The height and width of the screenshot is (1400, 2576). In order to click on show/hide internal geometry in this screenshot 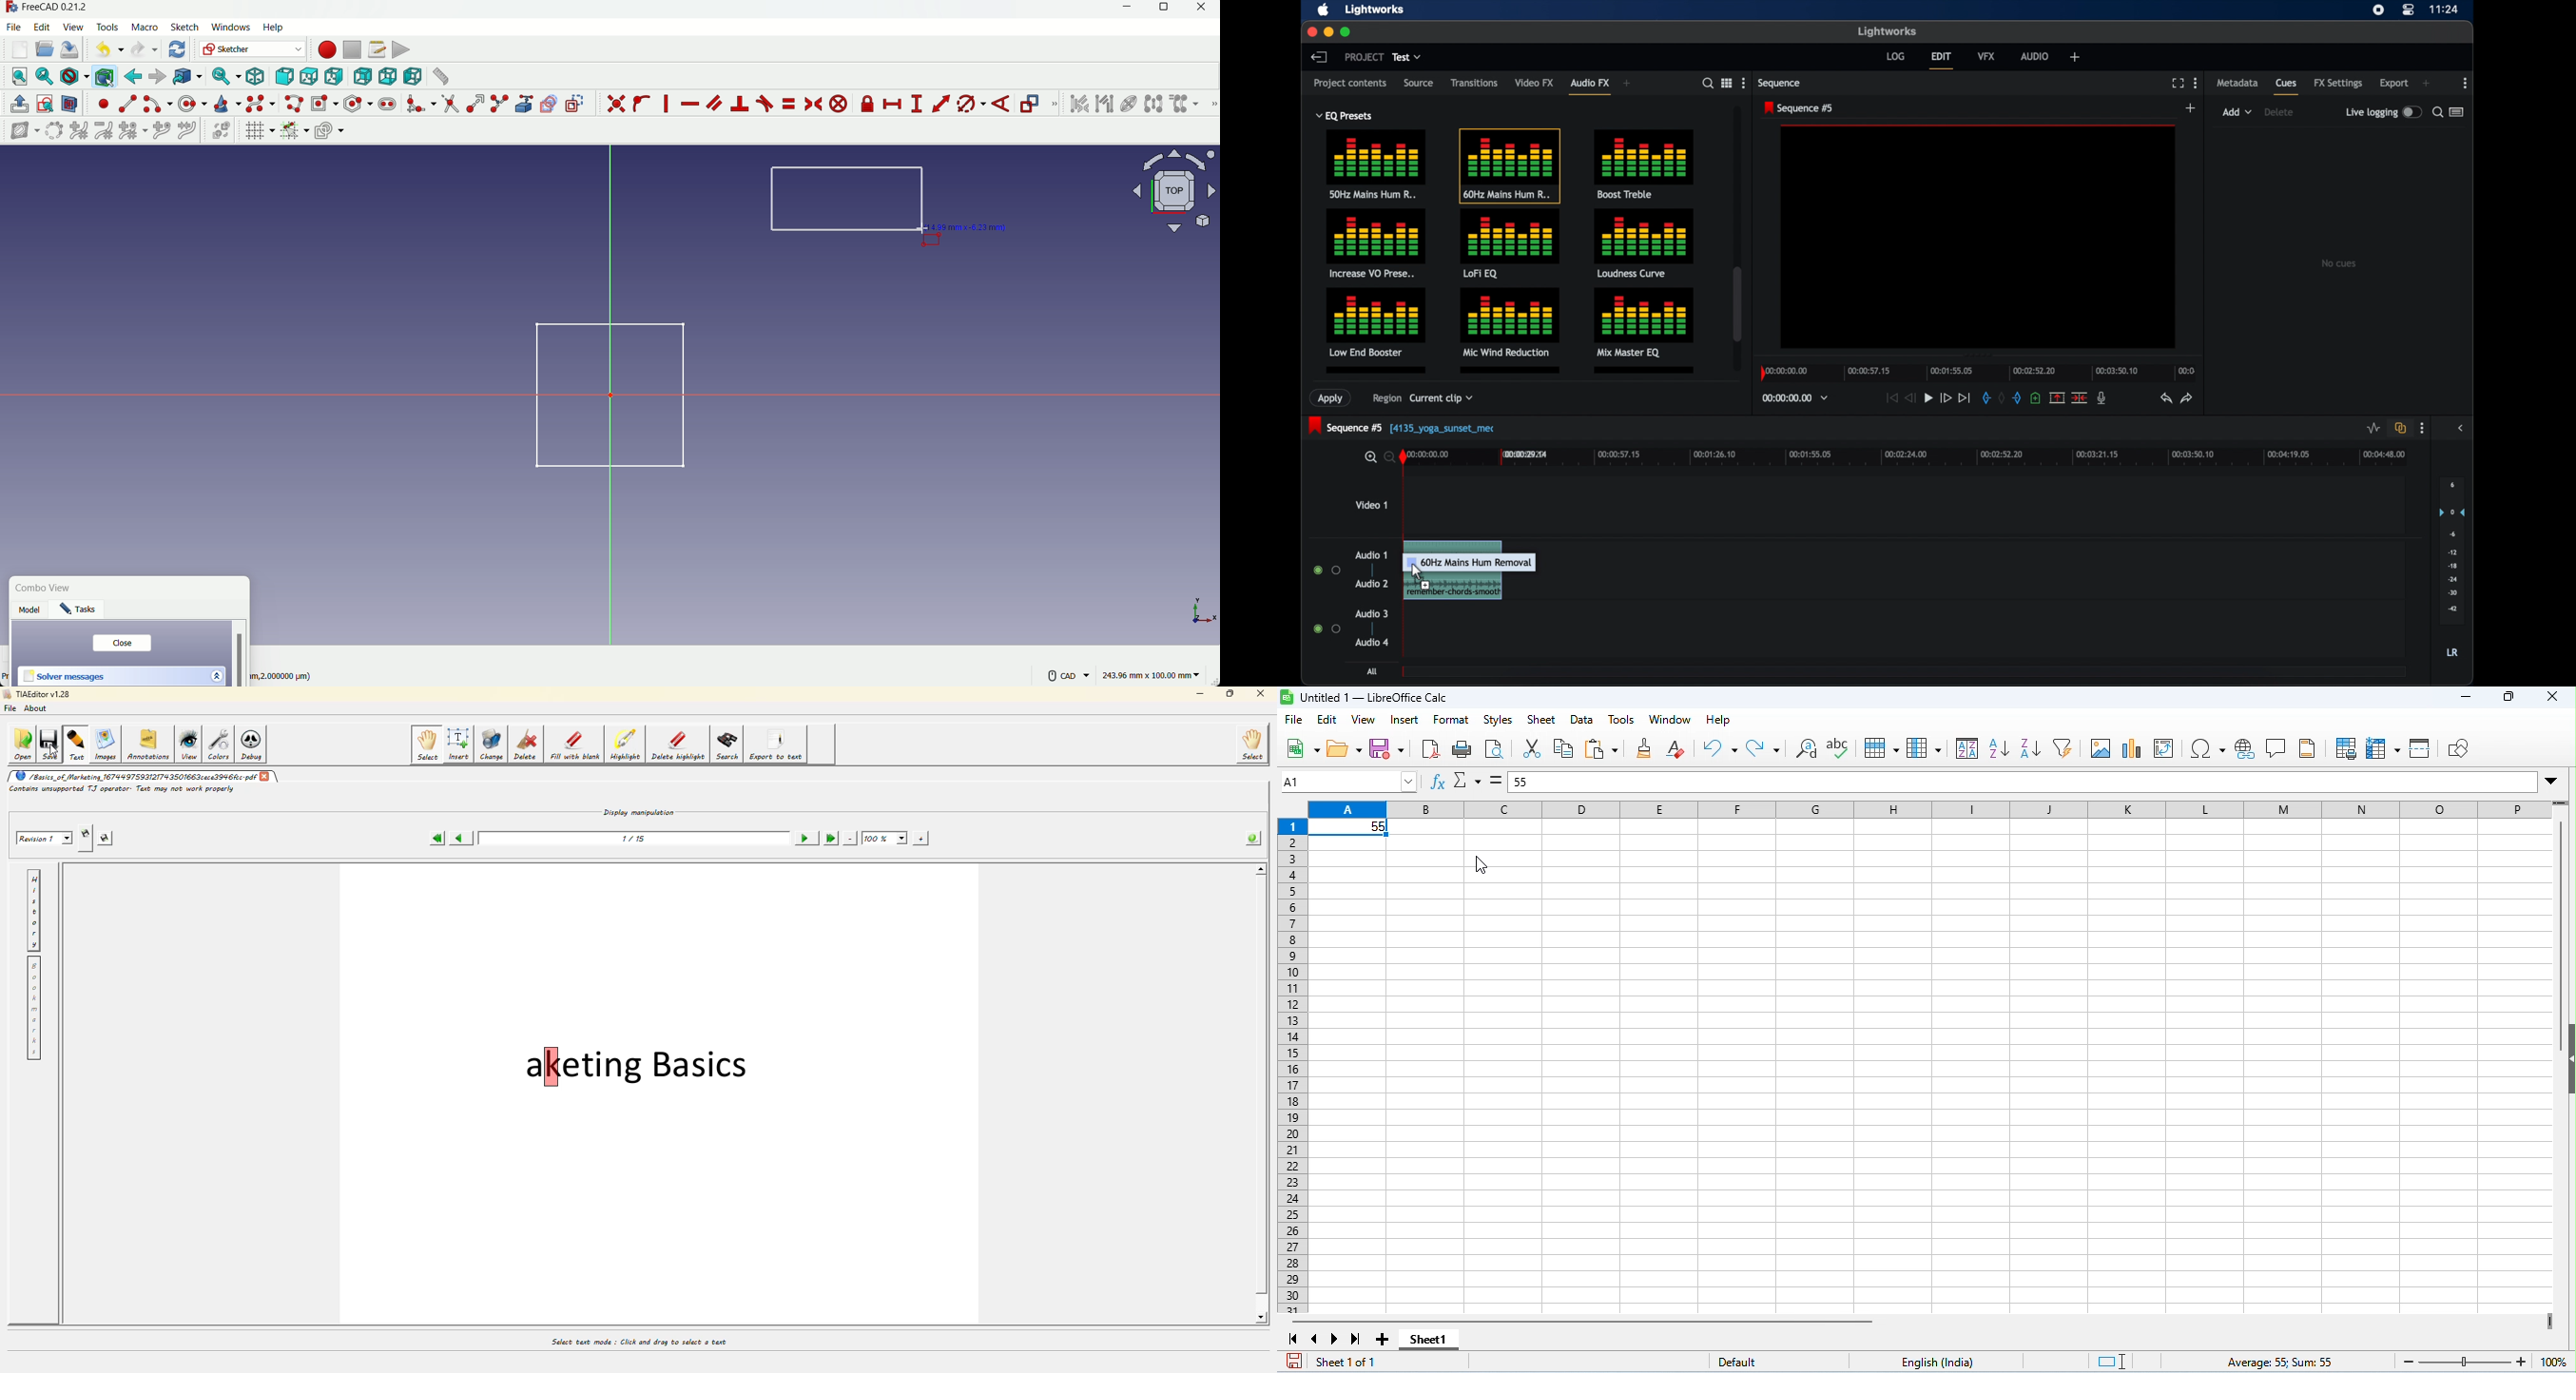, I will do `click(1128, 104)`.